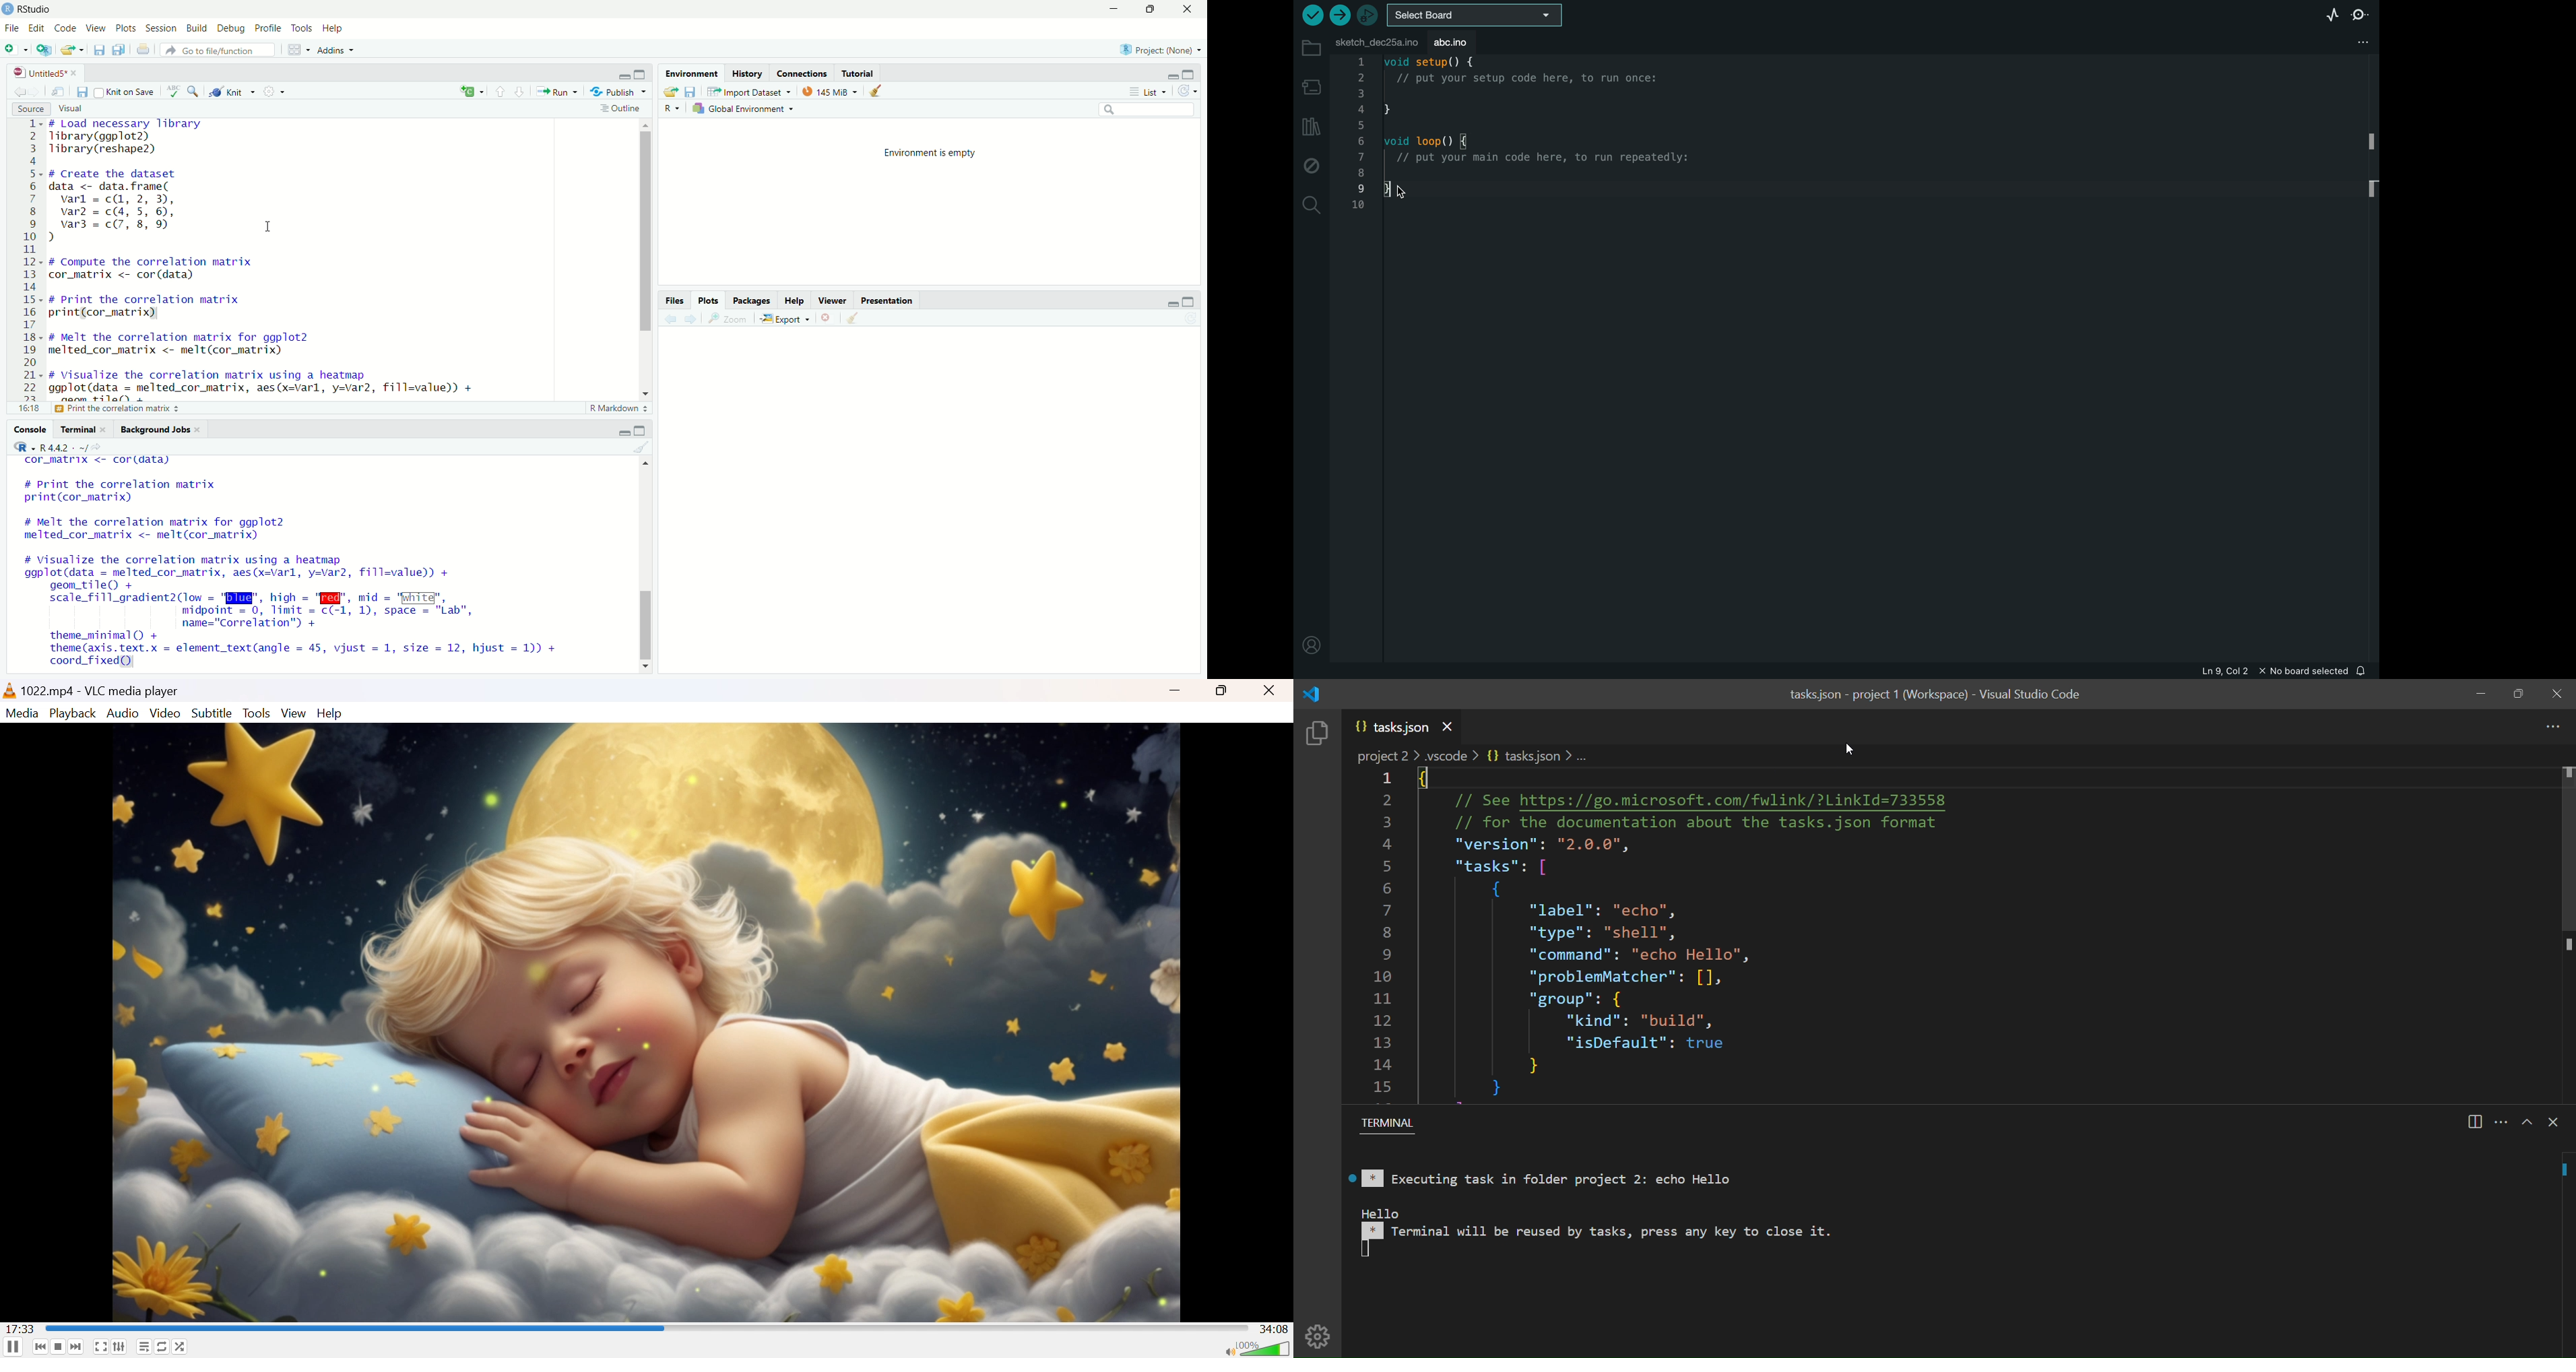  What do you see at coordinates (673, 109) in the screenshot?
I see `R language` at bounding box center [673, 109].